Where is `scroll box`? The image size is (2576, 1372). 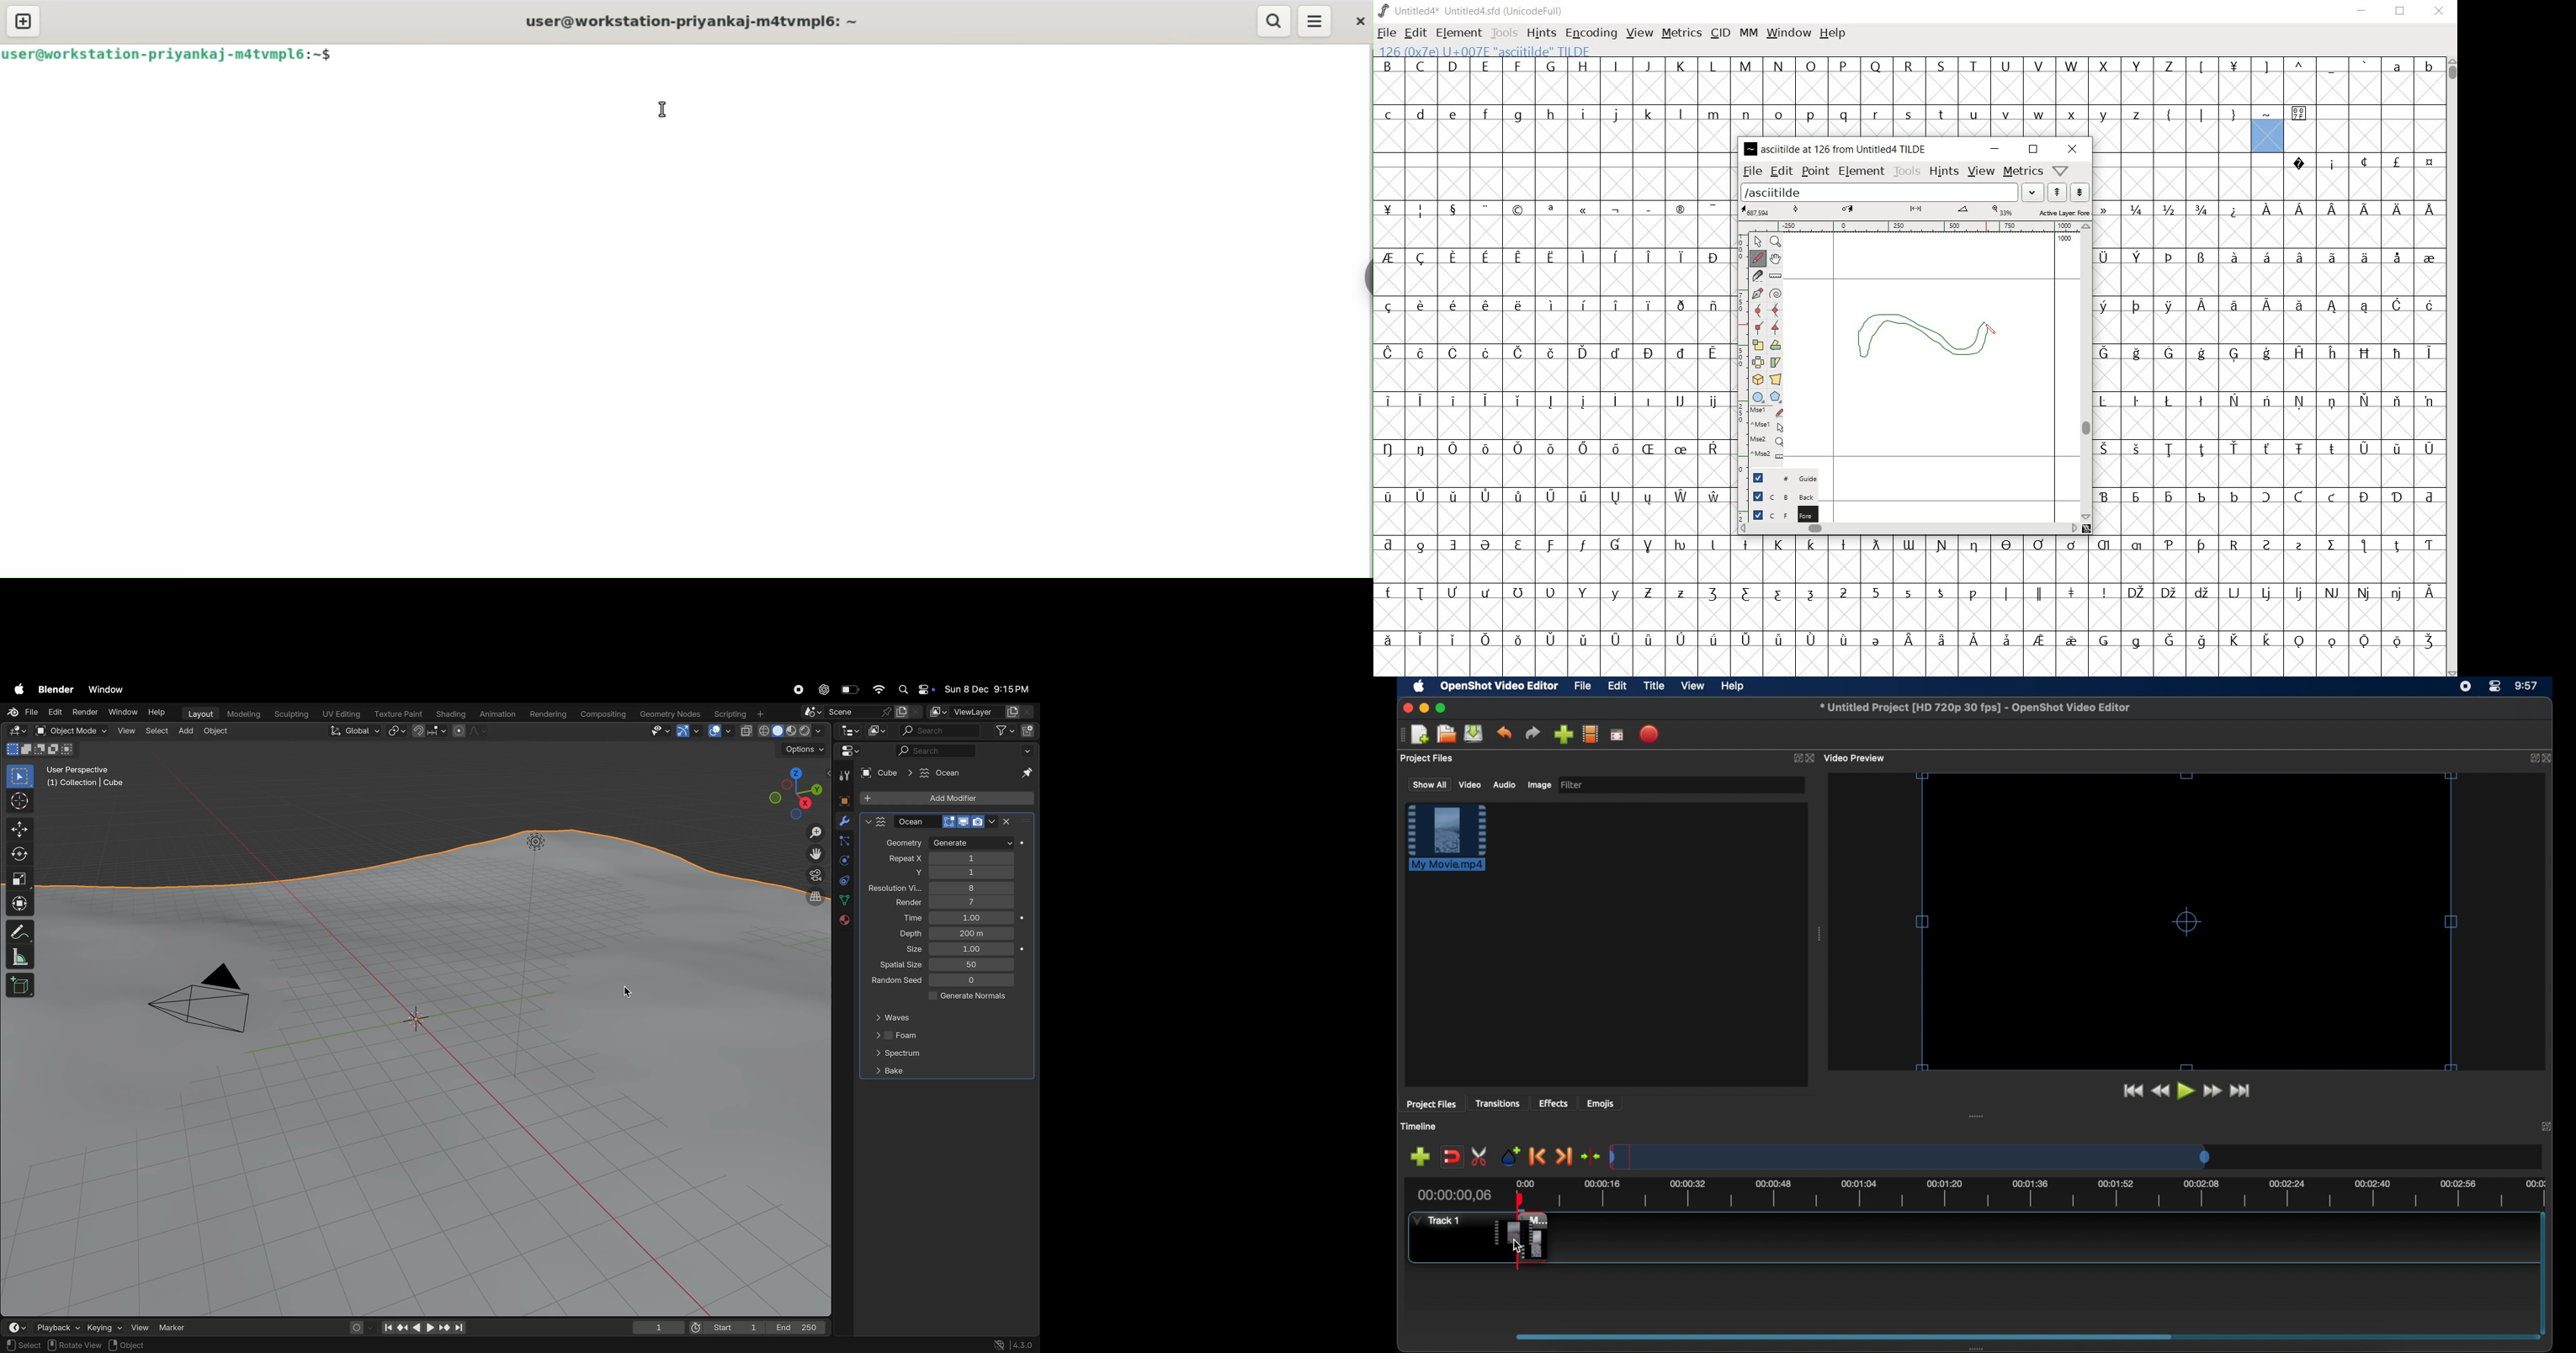
scroll box is located at coordinates (1840, 1336).